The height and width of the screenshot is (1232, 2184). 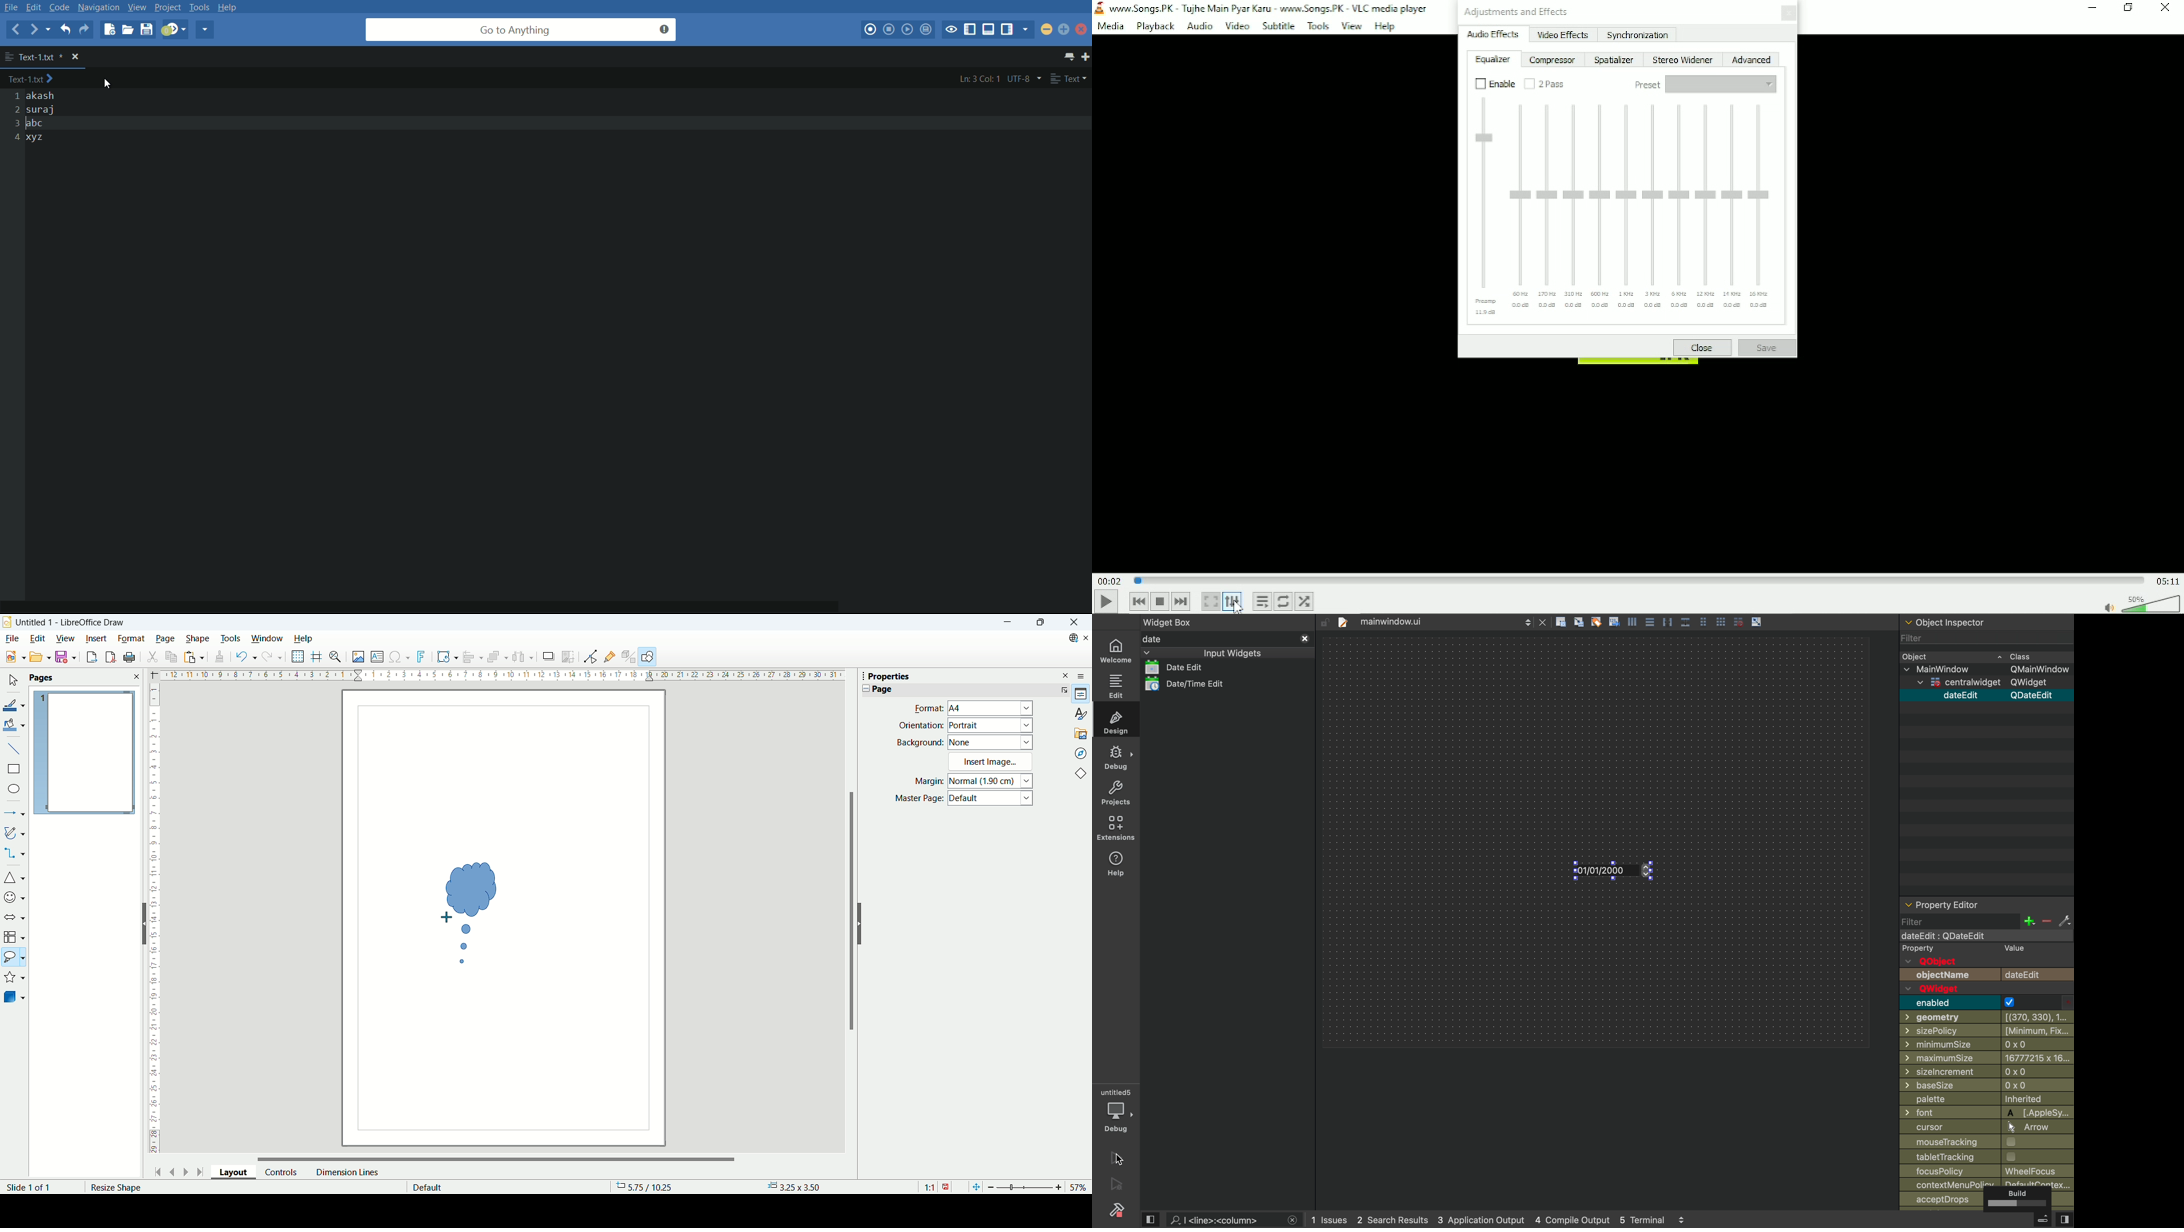 I want to click on Page, so click(x=882, y=689).